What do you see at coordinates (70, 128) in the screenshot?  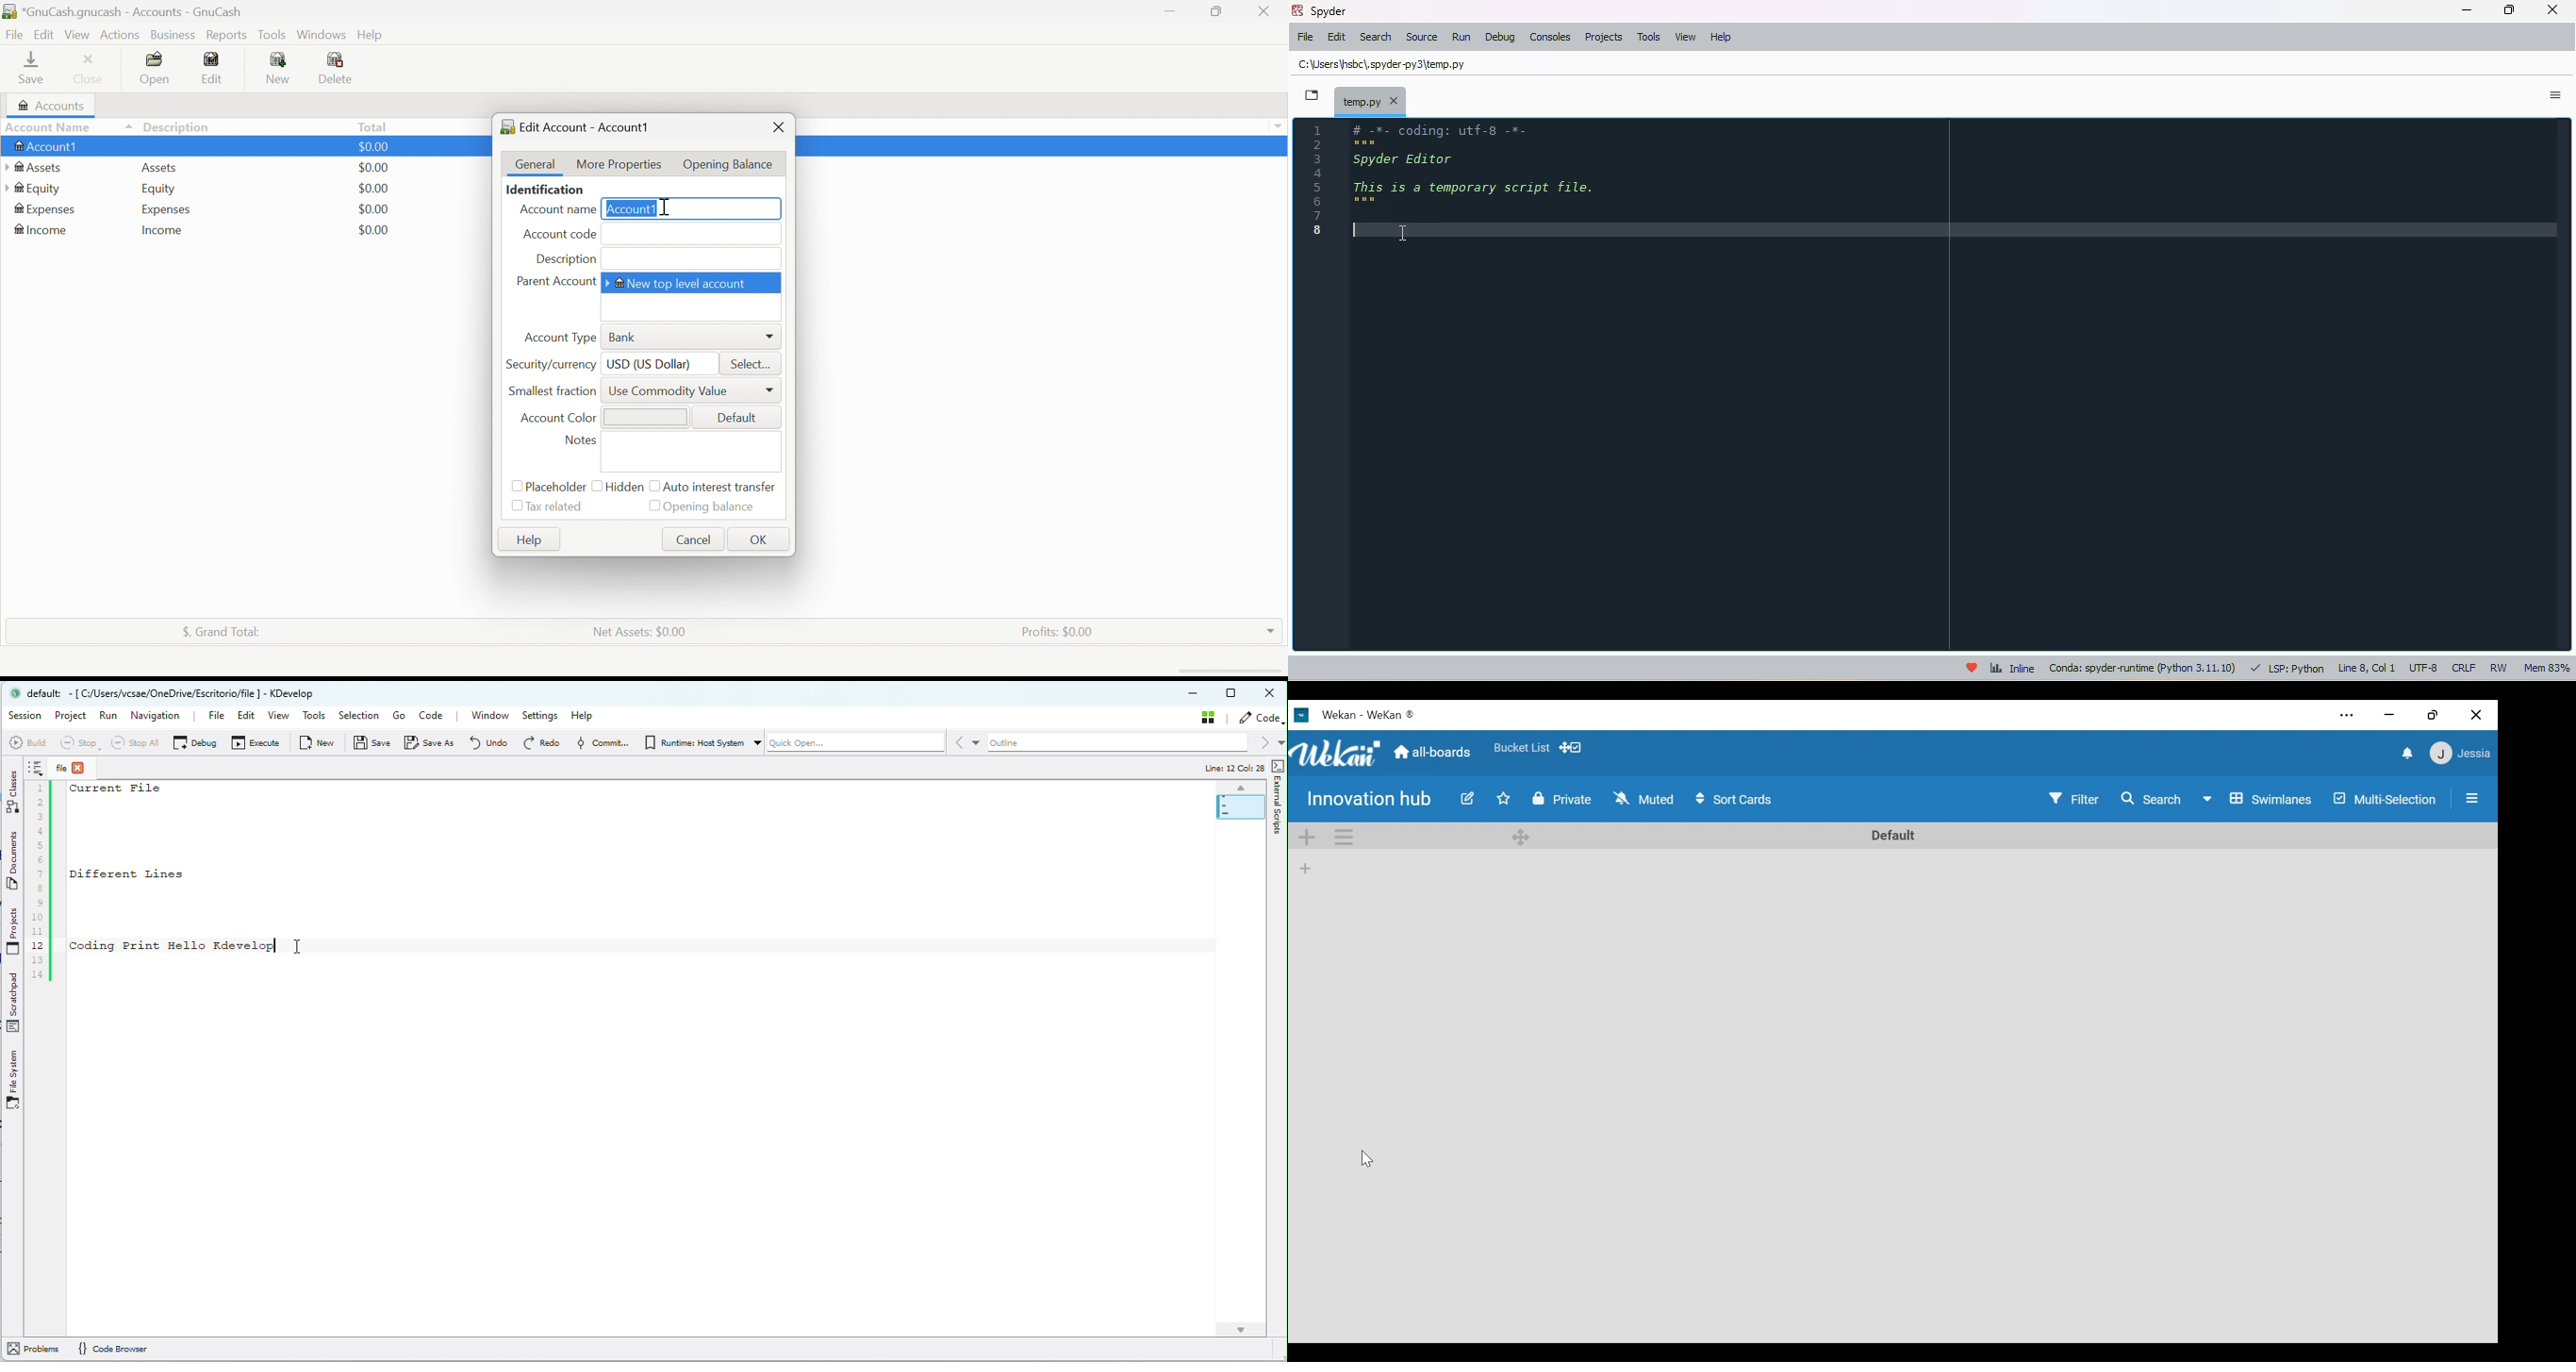 I see `Account Name` at bounding box center [70, 128].